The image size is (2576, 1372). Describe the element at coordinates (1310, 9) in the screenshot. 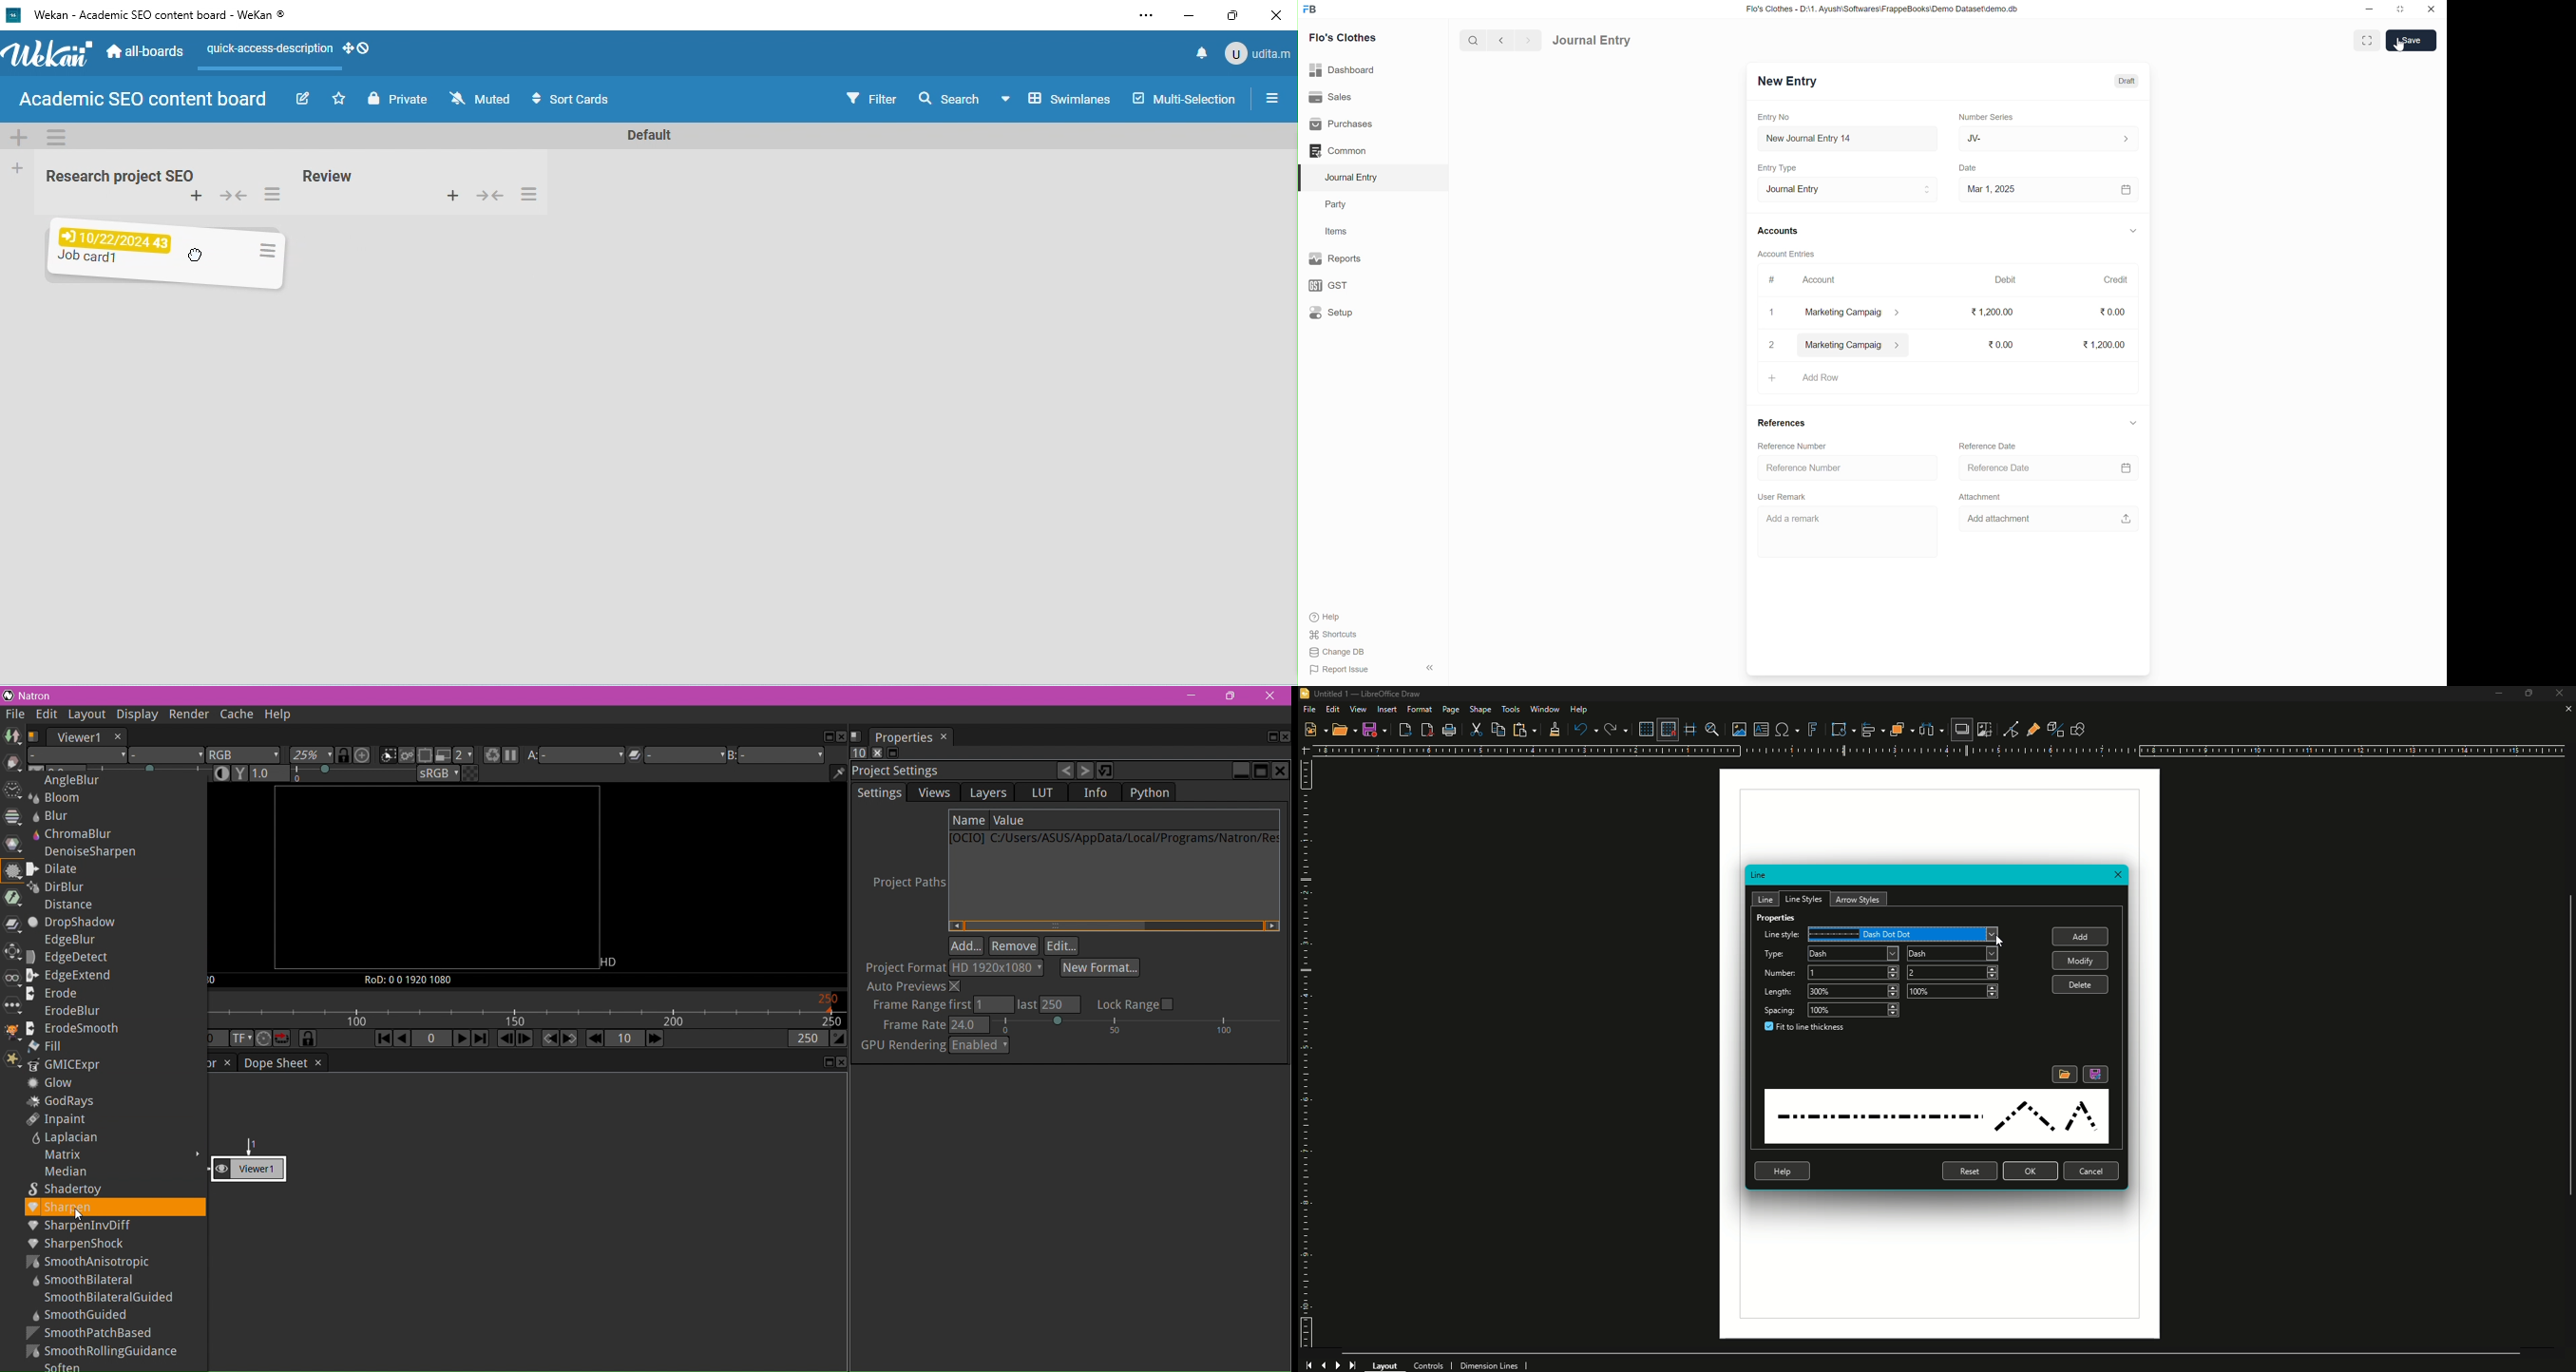

I see `FB` at that location.